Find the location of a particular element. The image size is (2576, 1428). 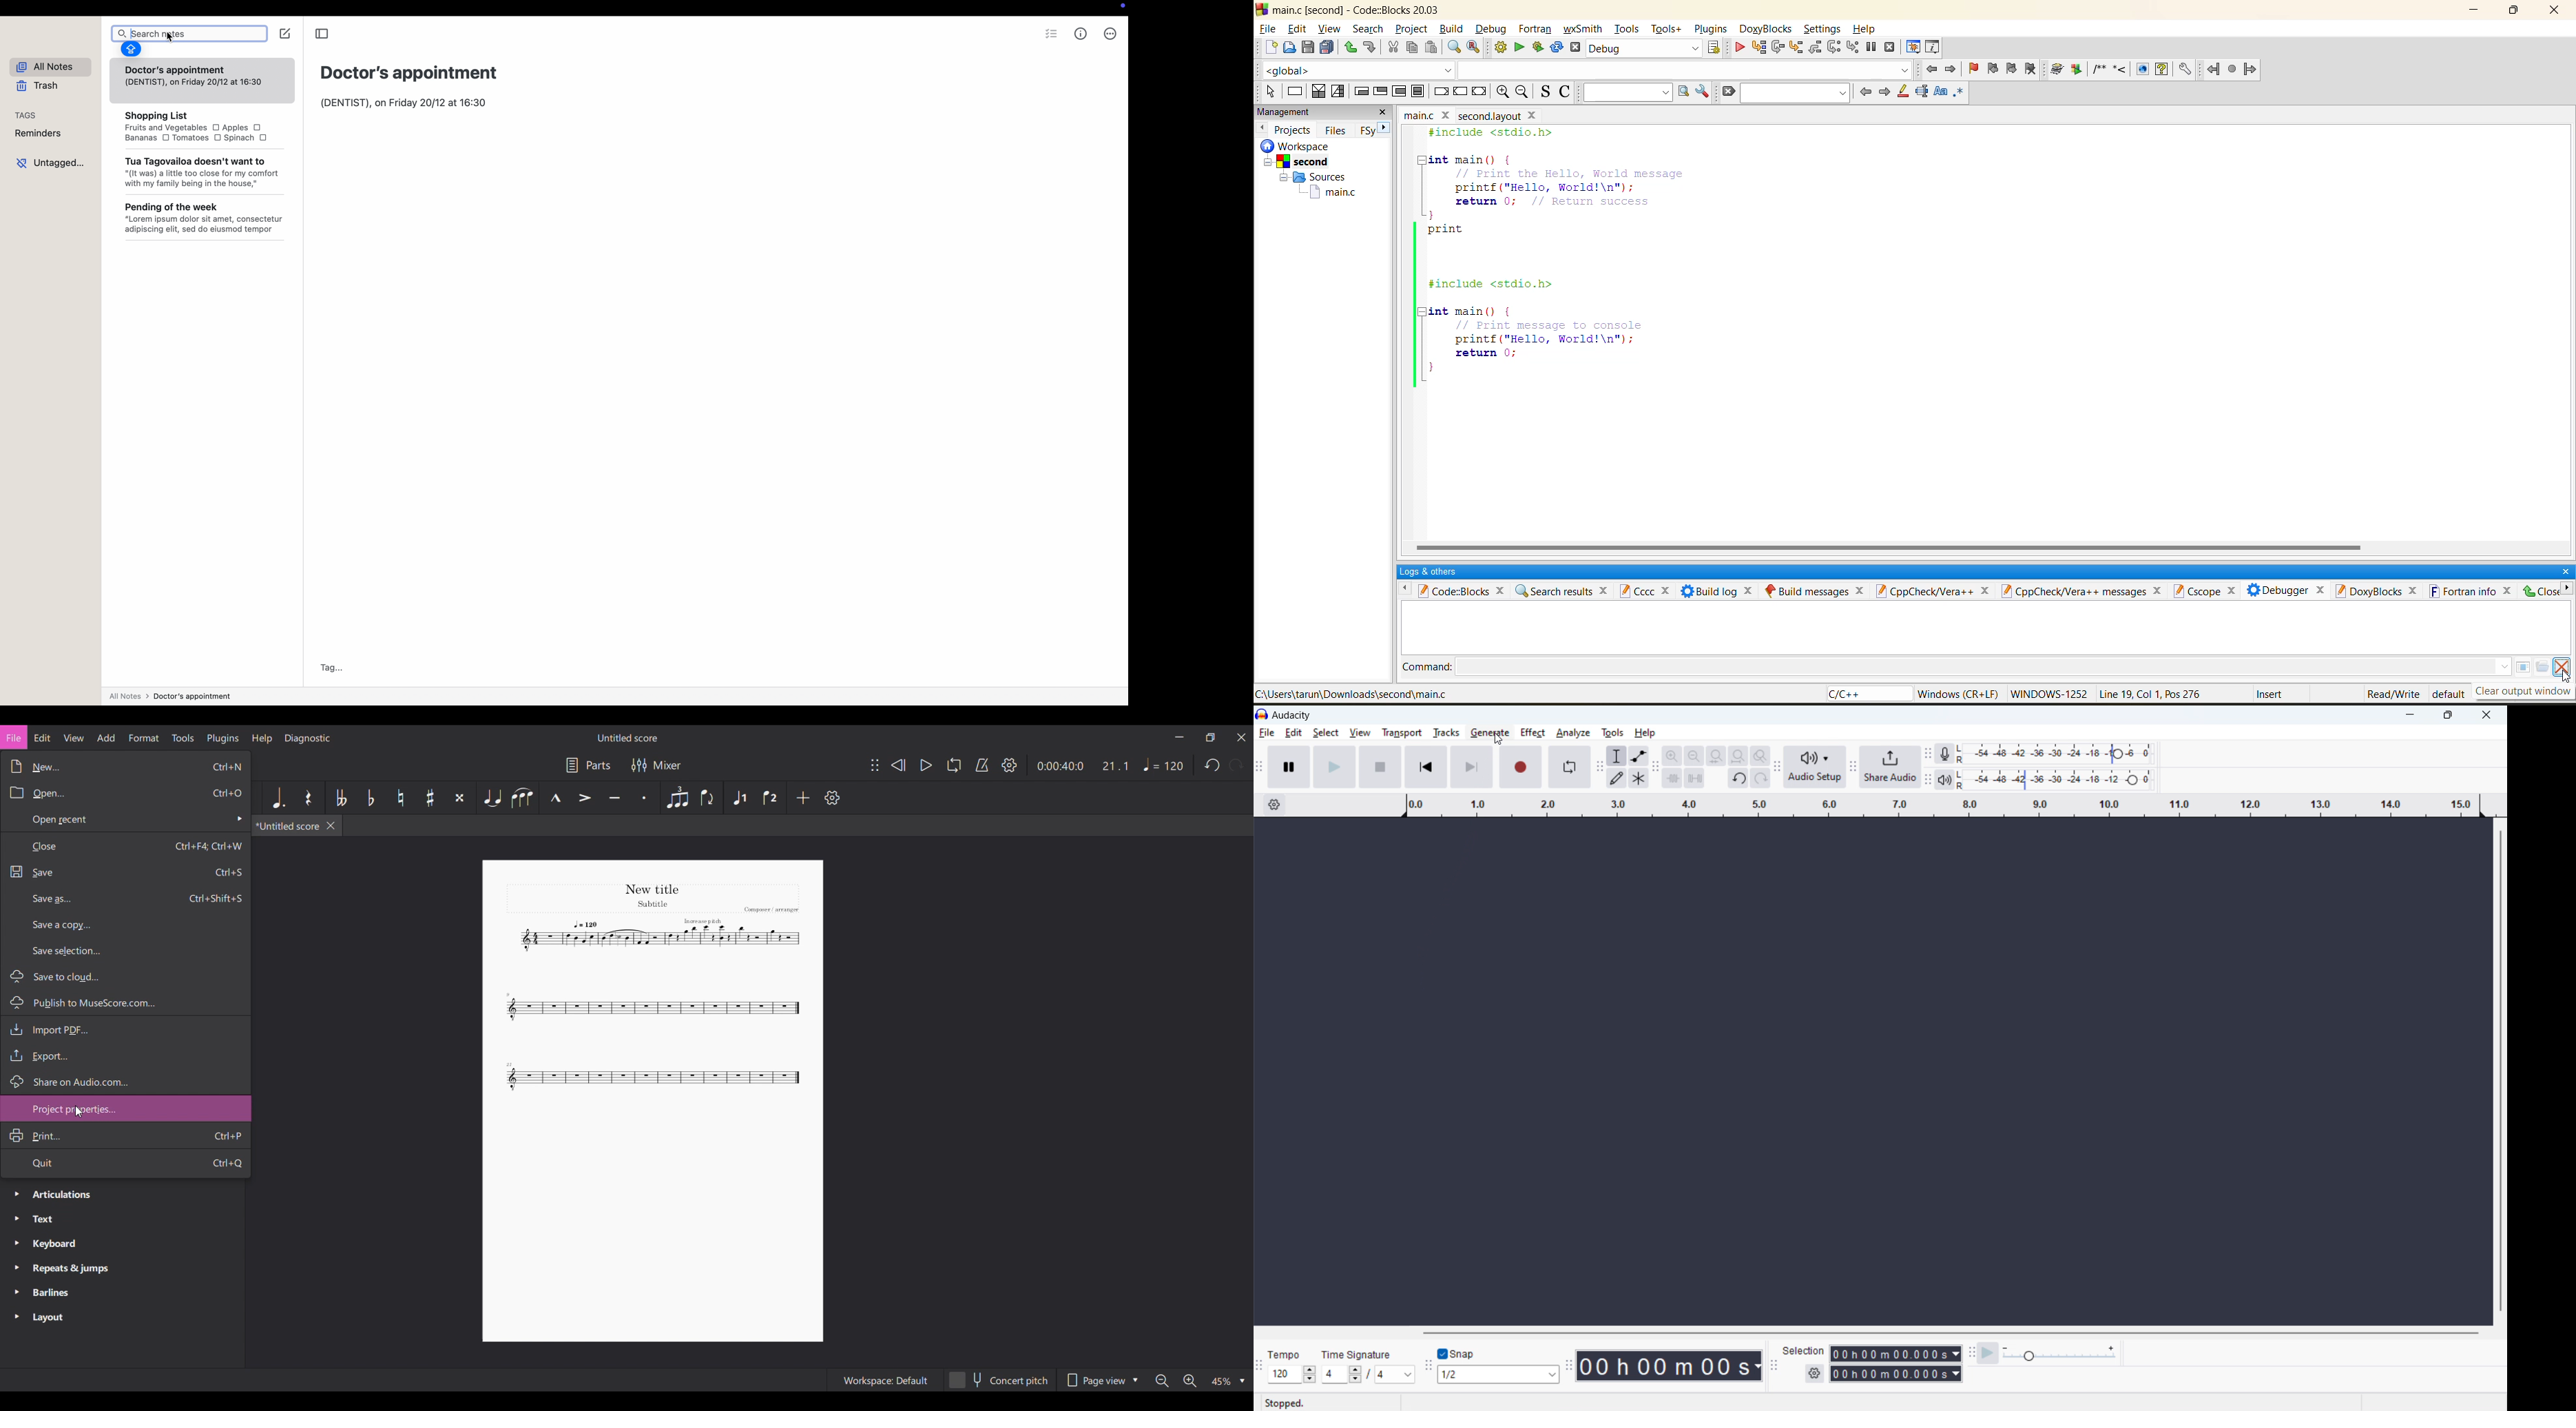

Toggle sharp is located at coordinates (431, 798).